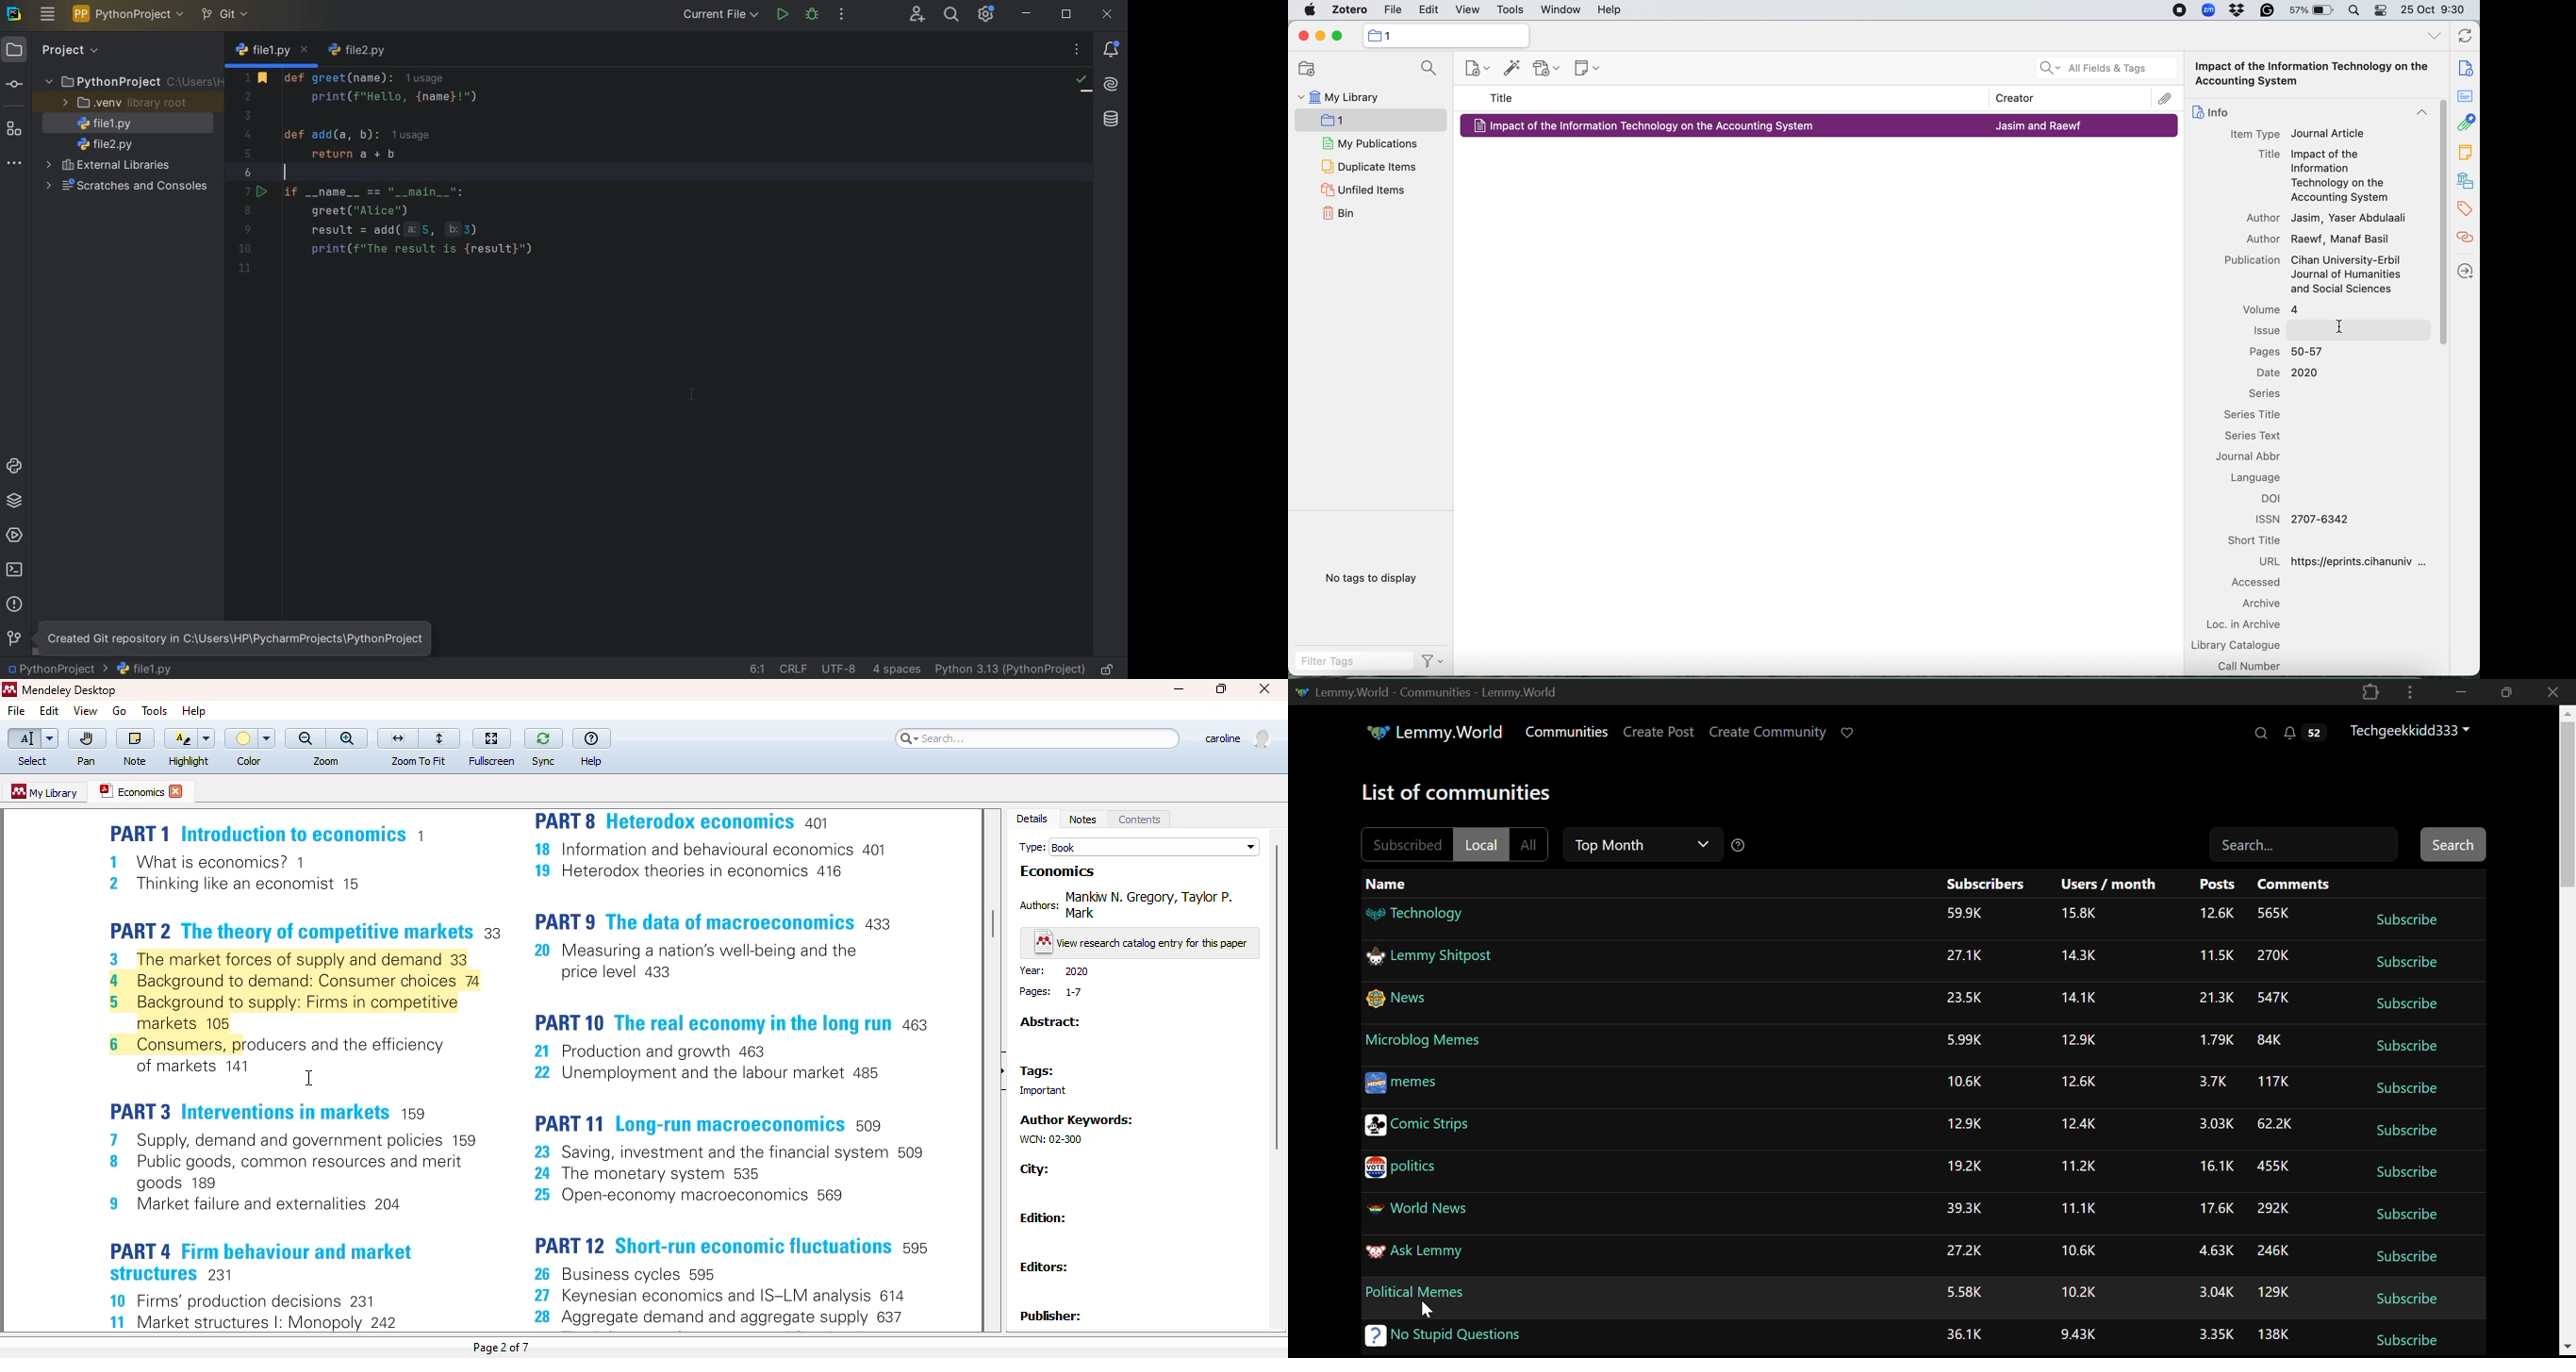 This screenshot has height=1372, width=2576. I want to click on attachments, so click(2465, 125).